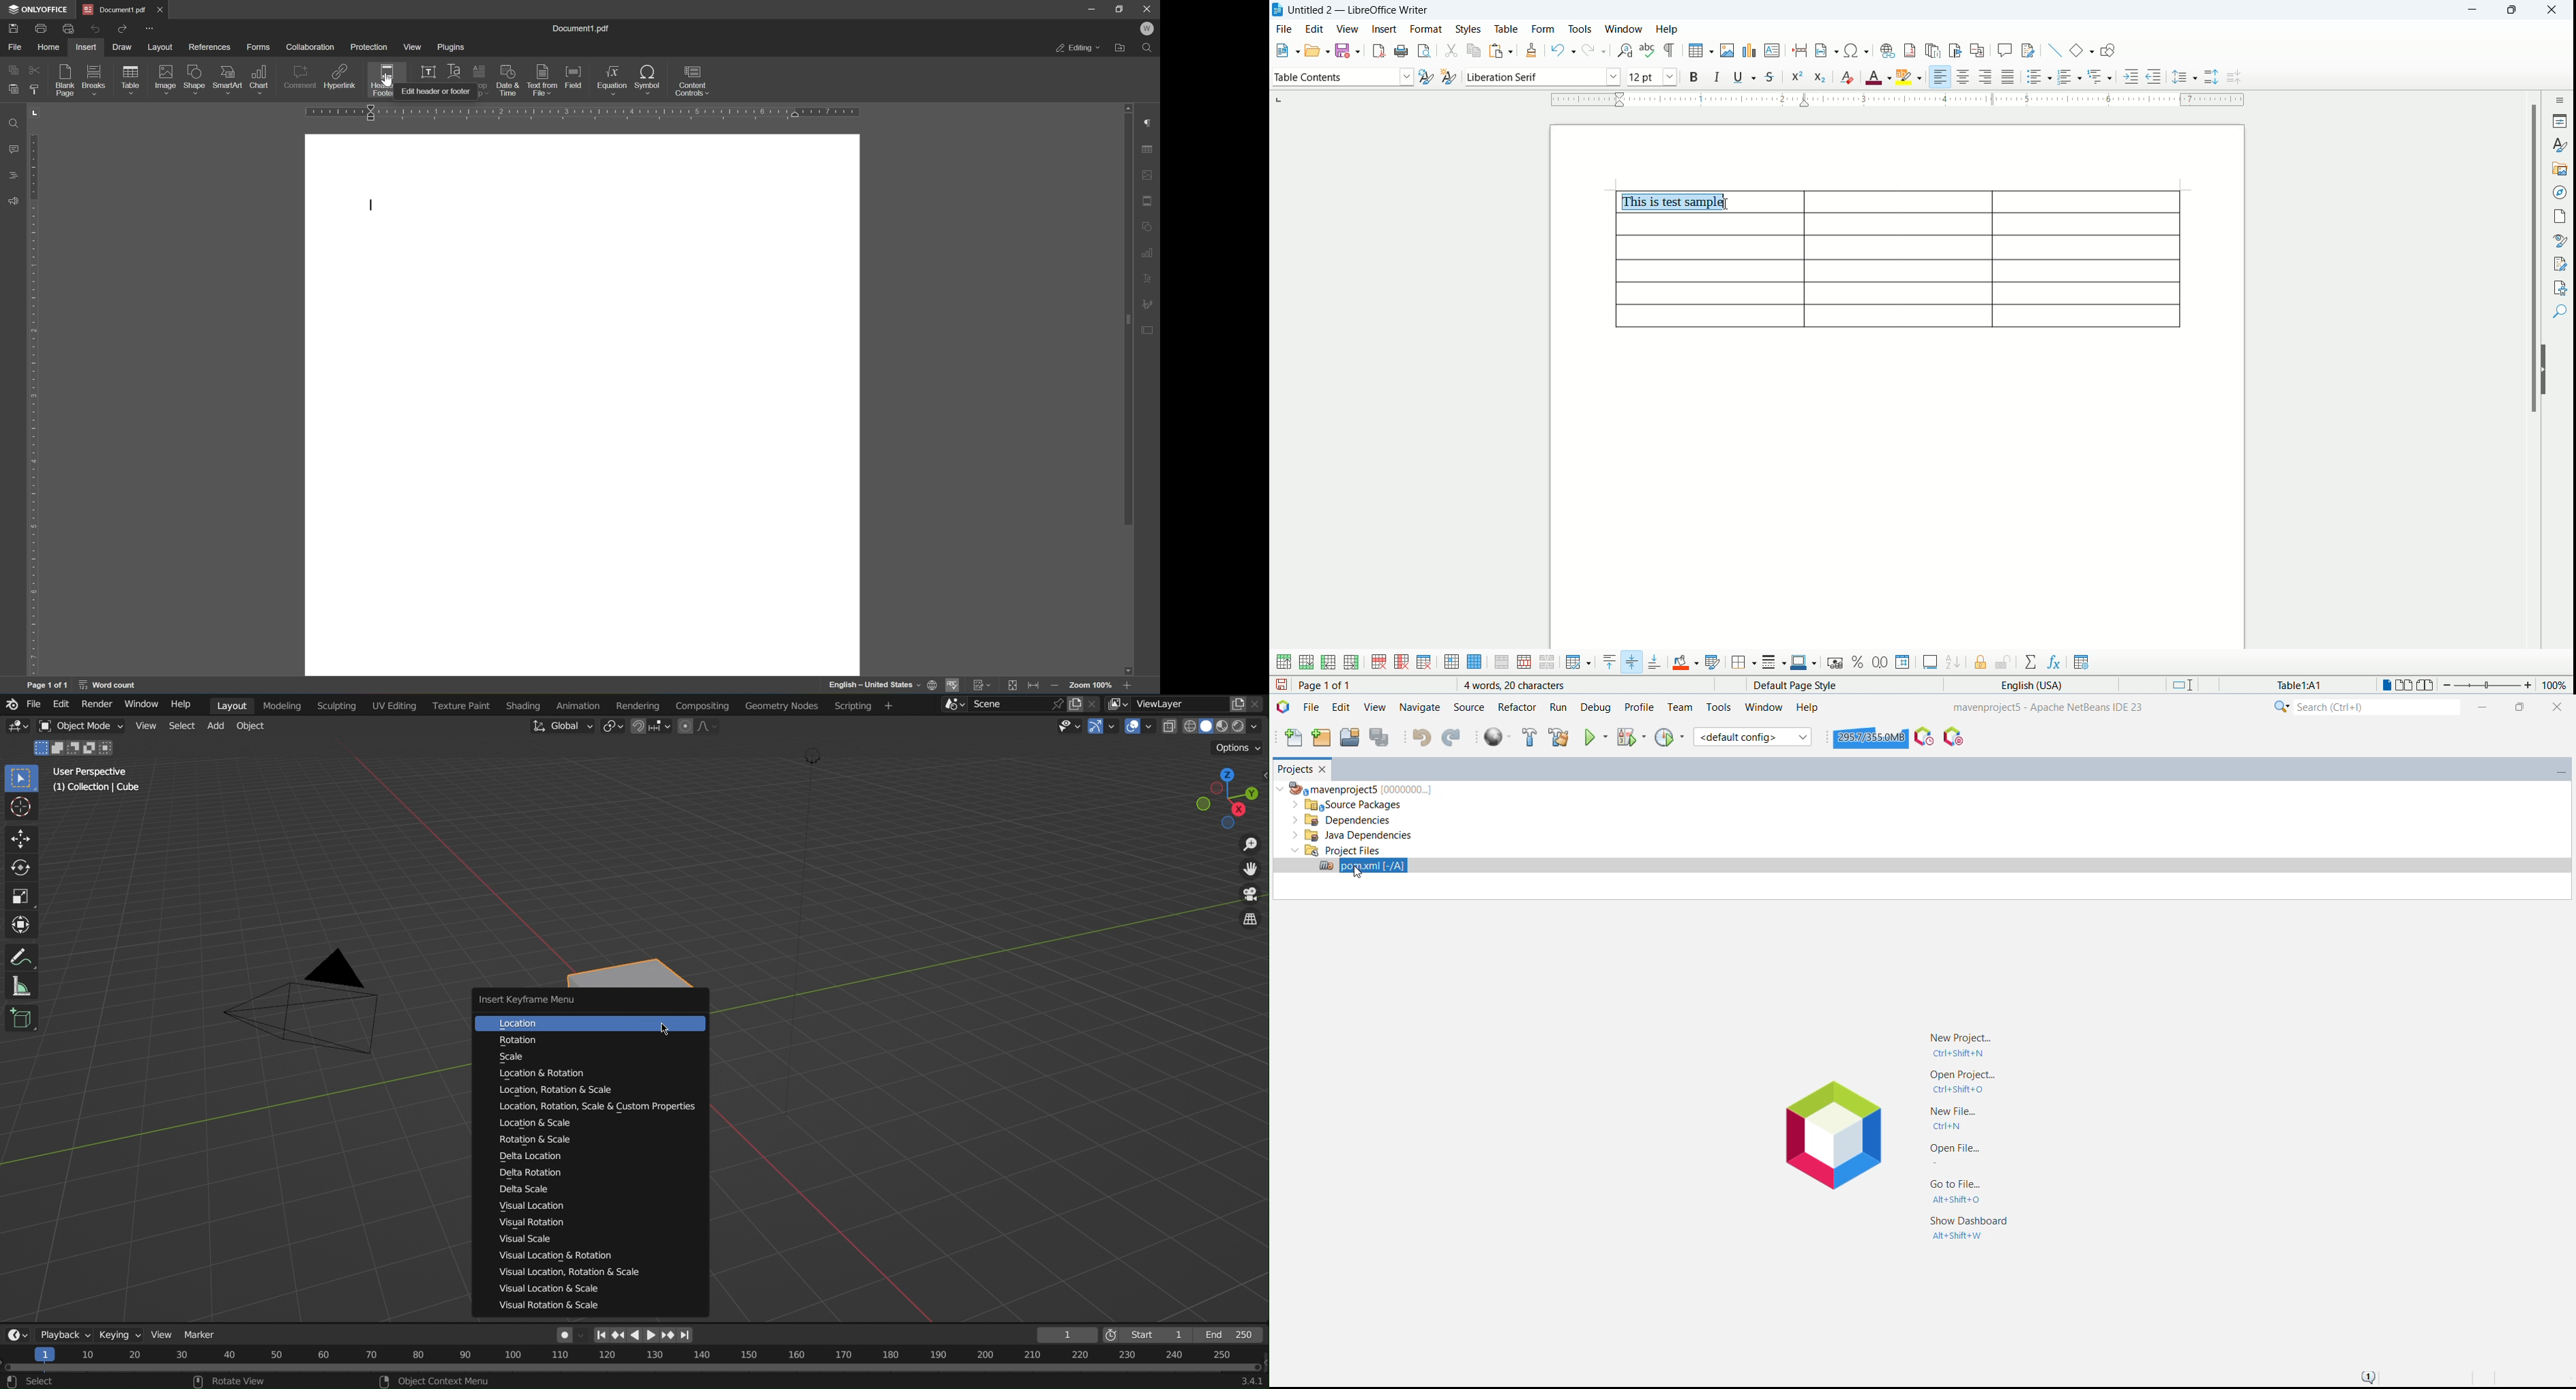 The width and height of the screenshot is (2576, 1400). I want to click on headings, so click(12, 175).